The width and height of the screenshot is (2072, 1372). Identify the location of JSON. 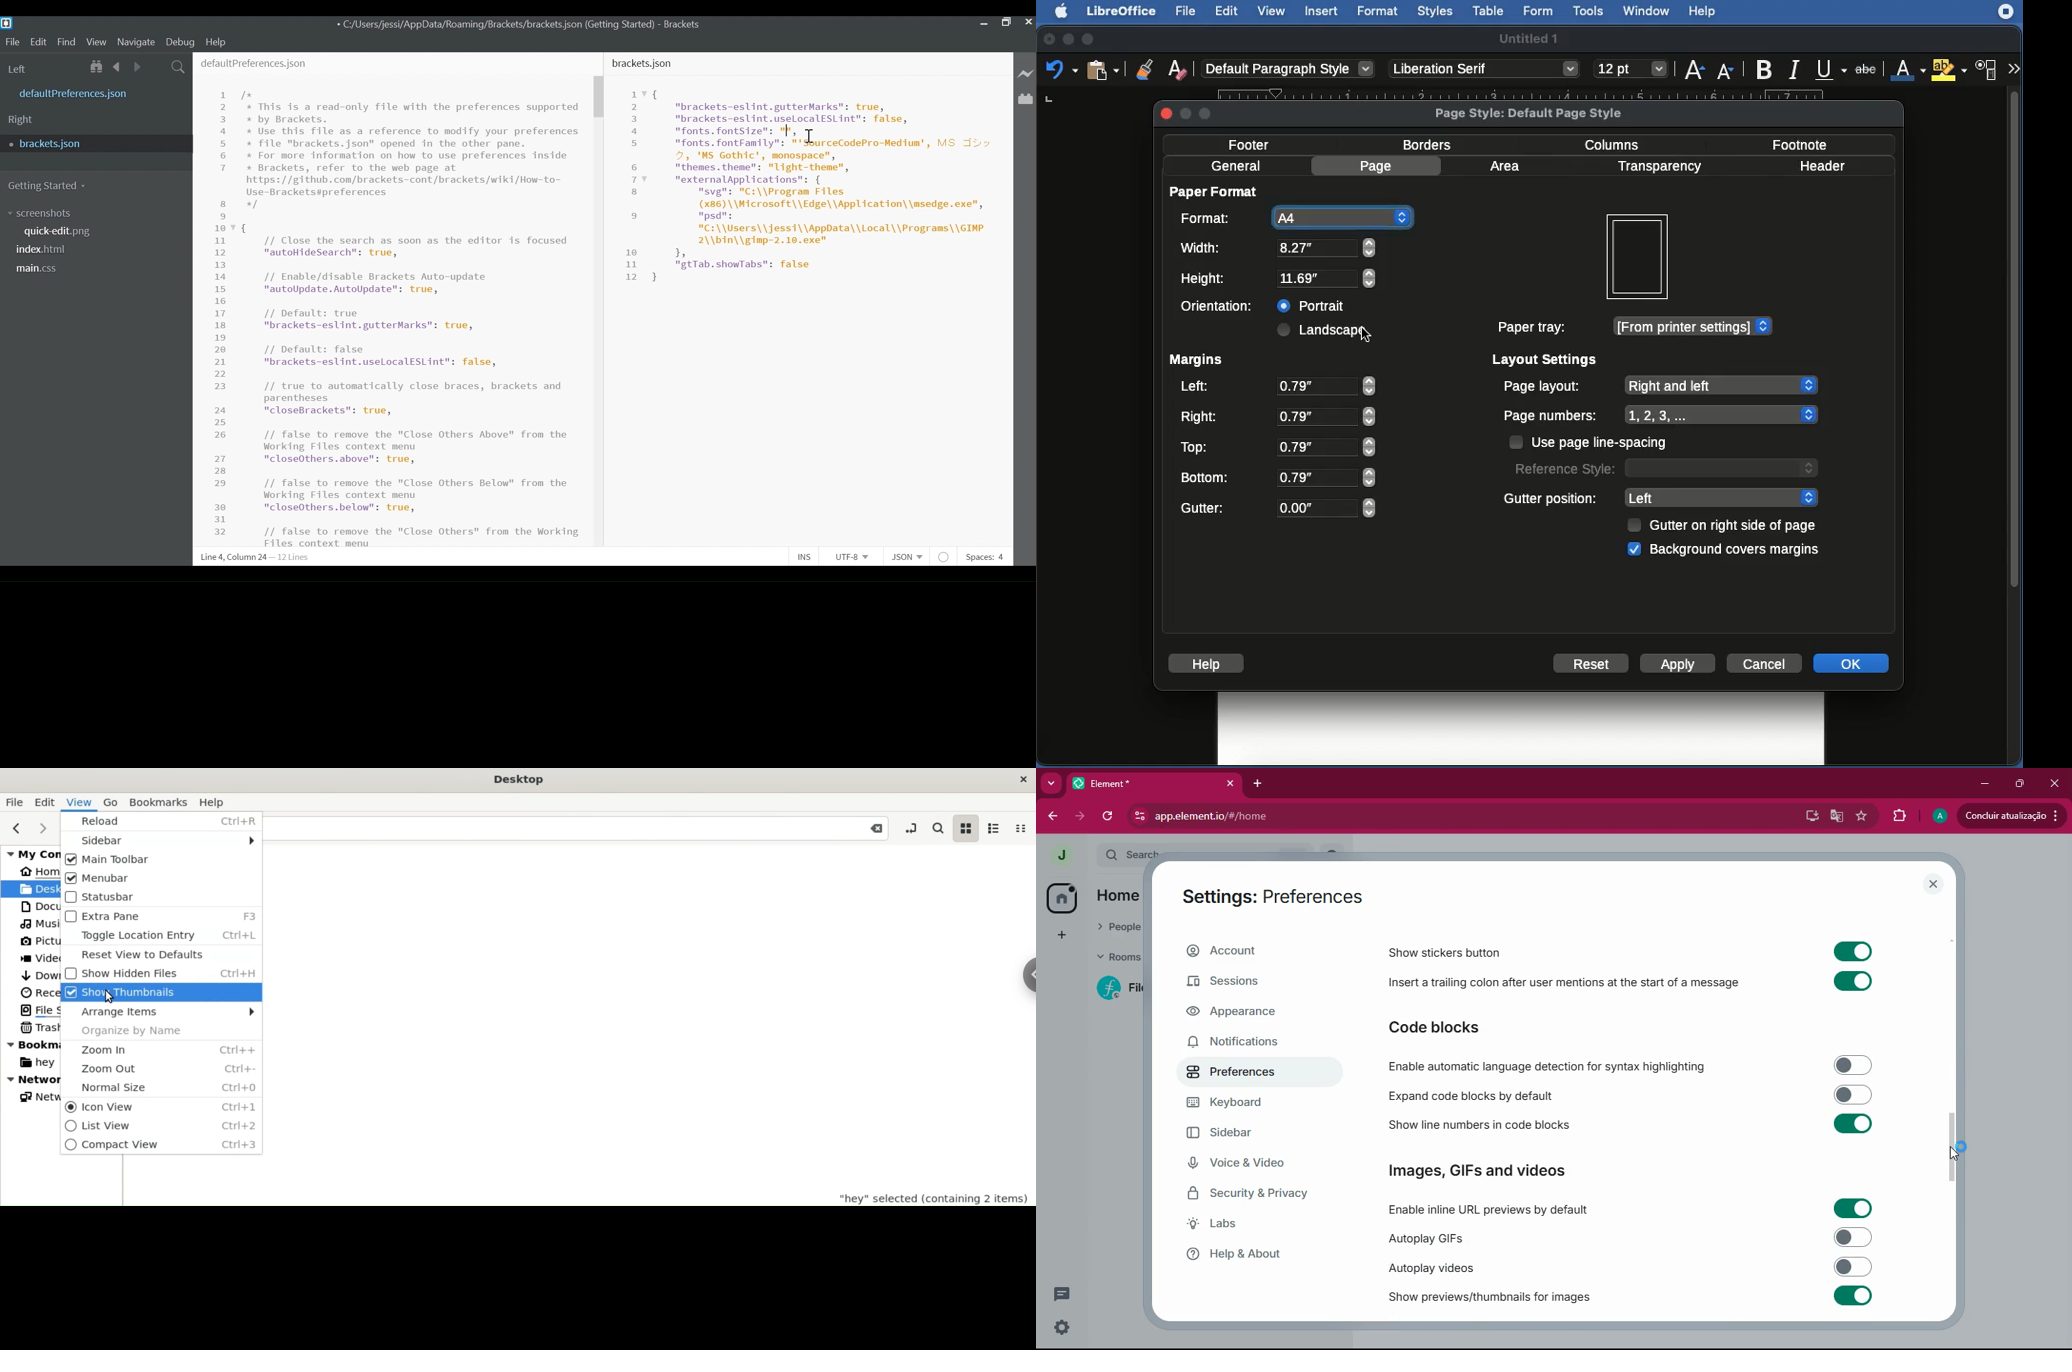
(910, 557).